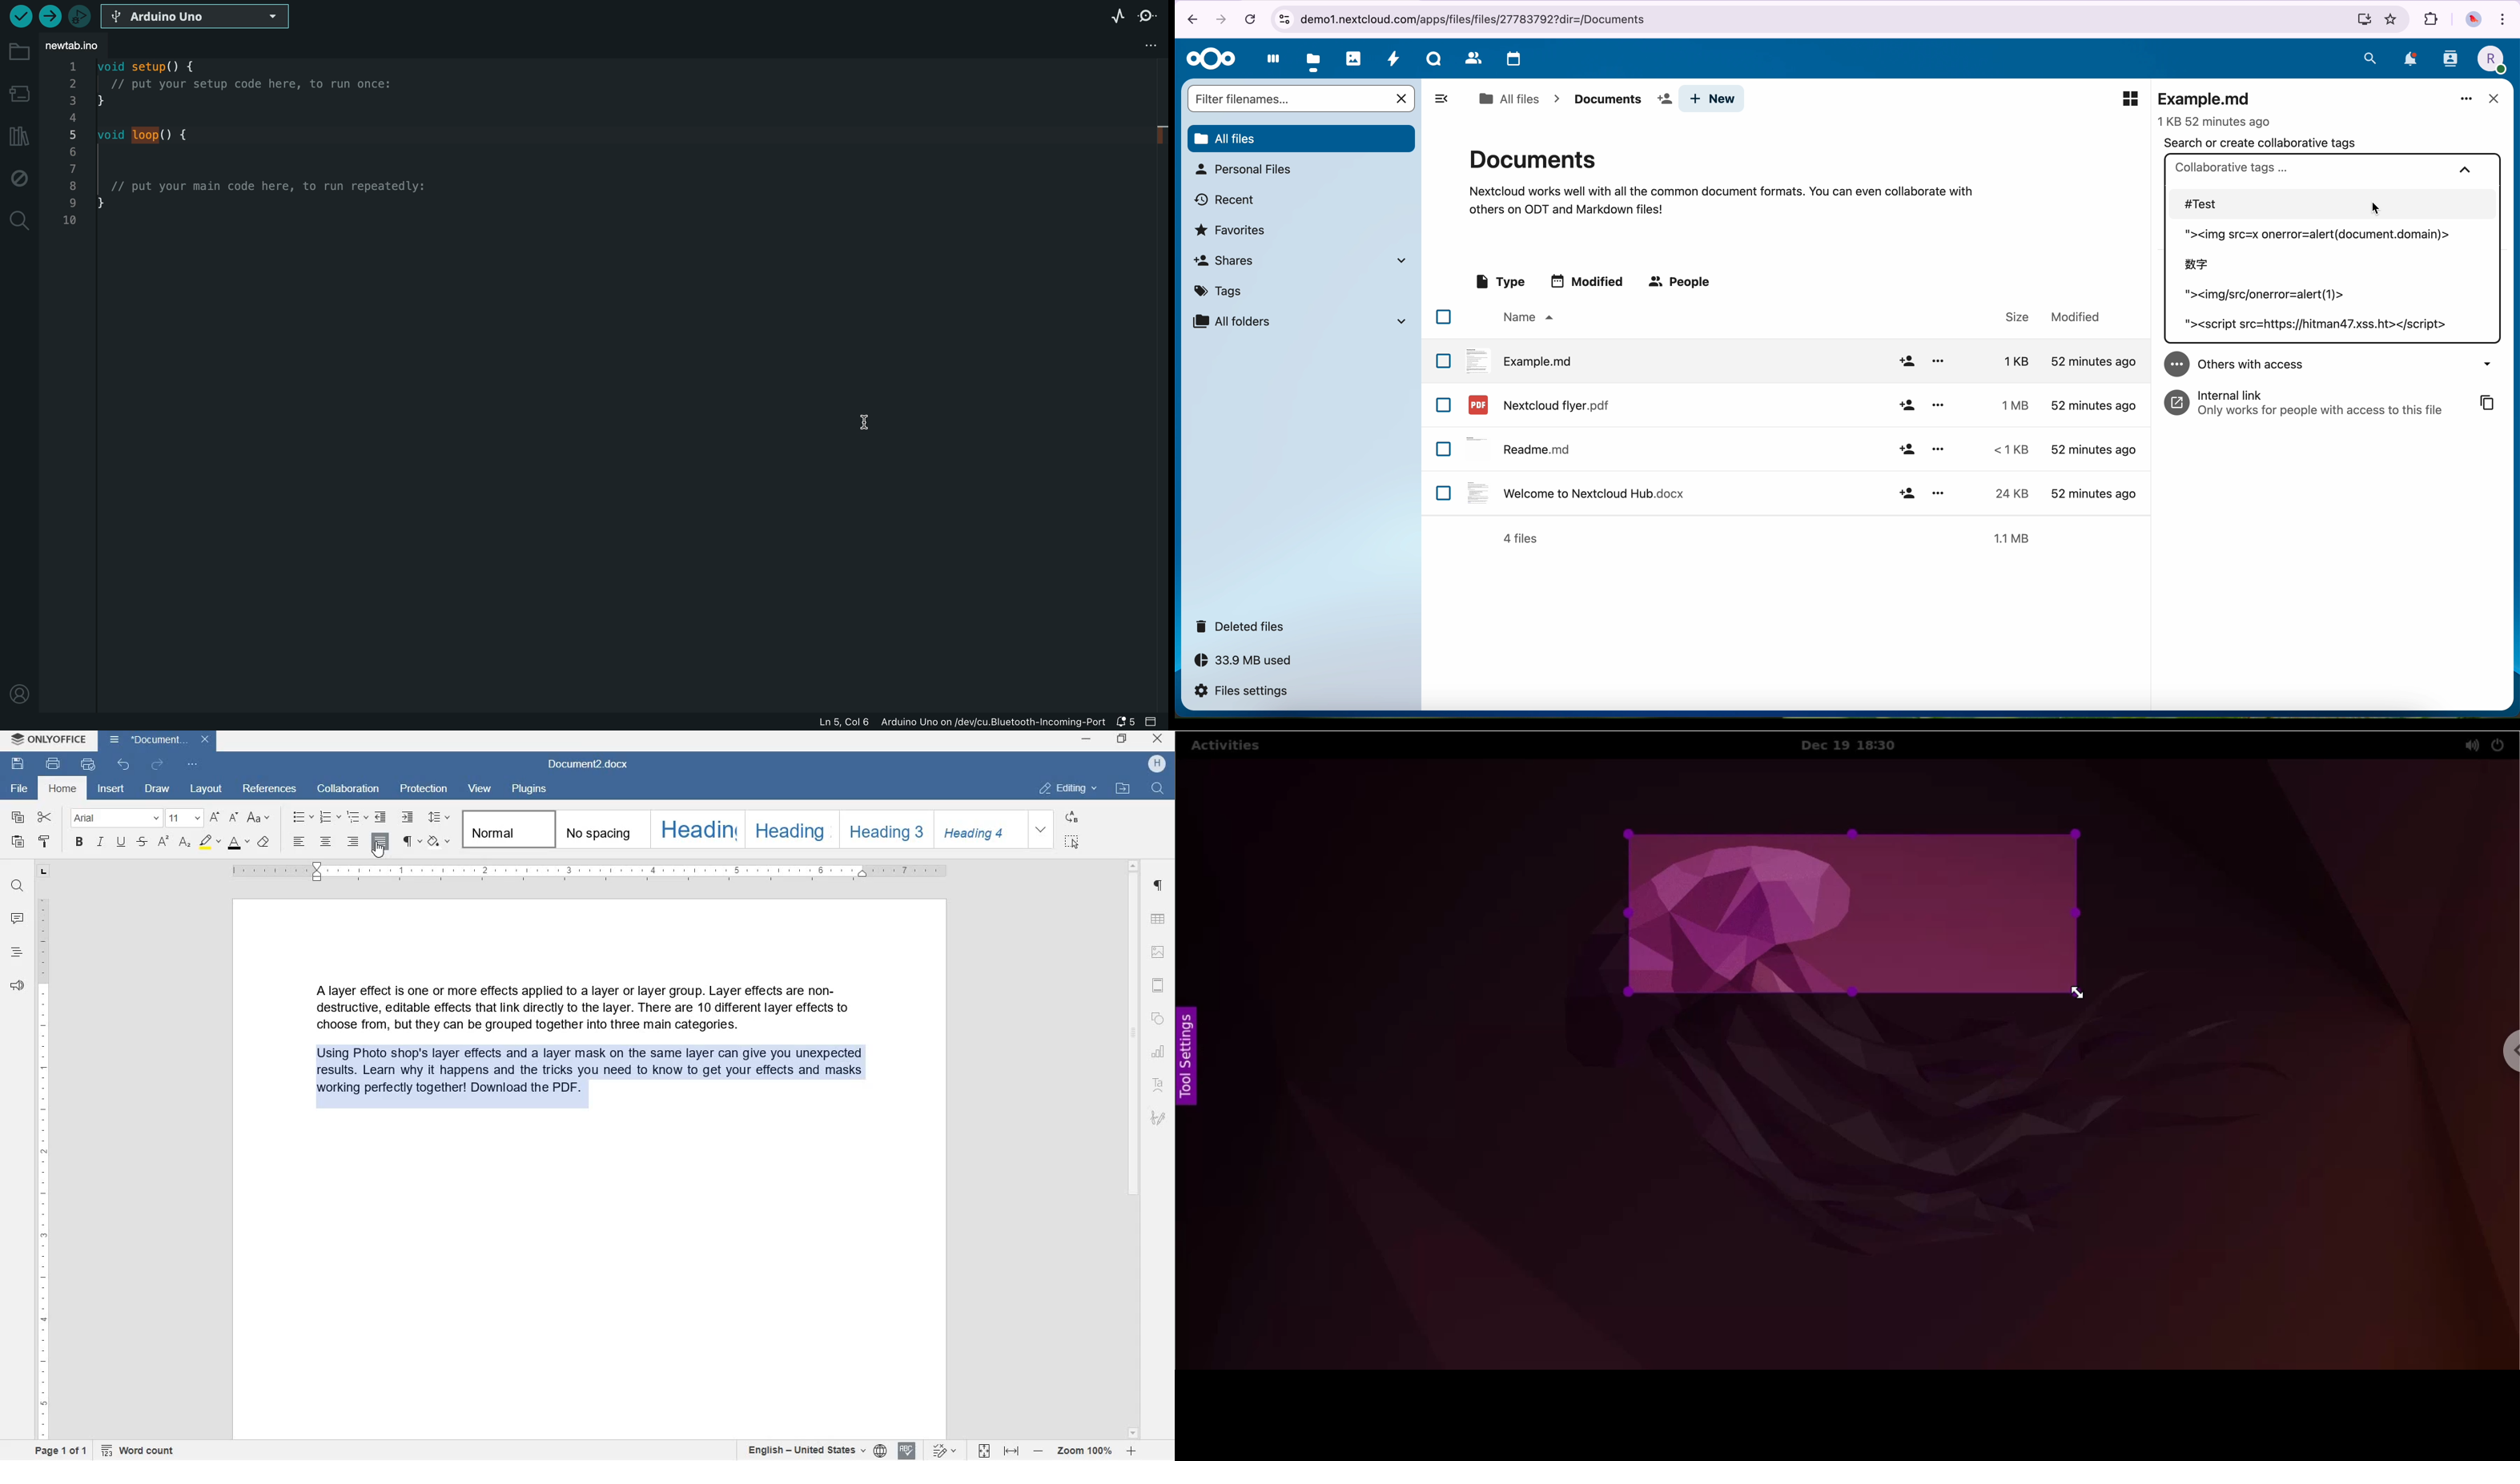 Image resolution: width=2520 pixels, height=1484 pixels. I want to click on RULER, so click(41, 1168).